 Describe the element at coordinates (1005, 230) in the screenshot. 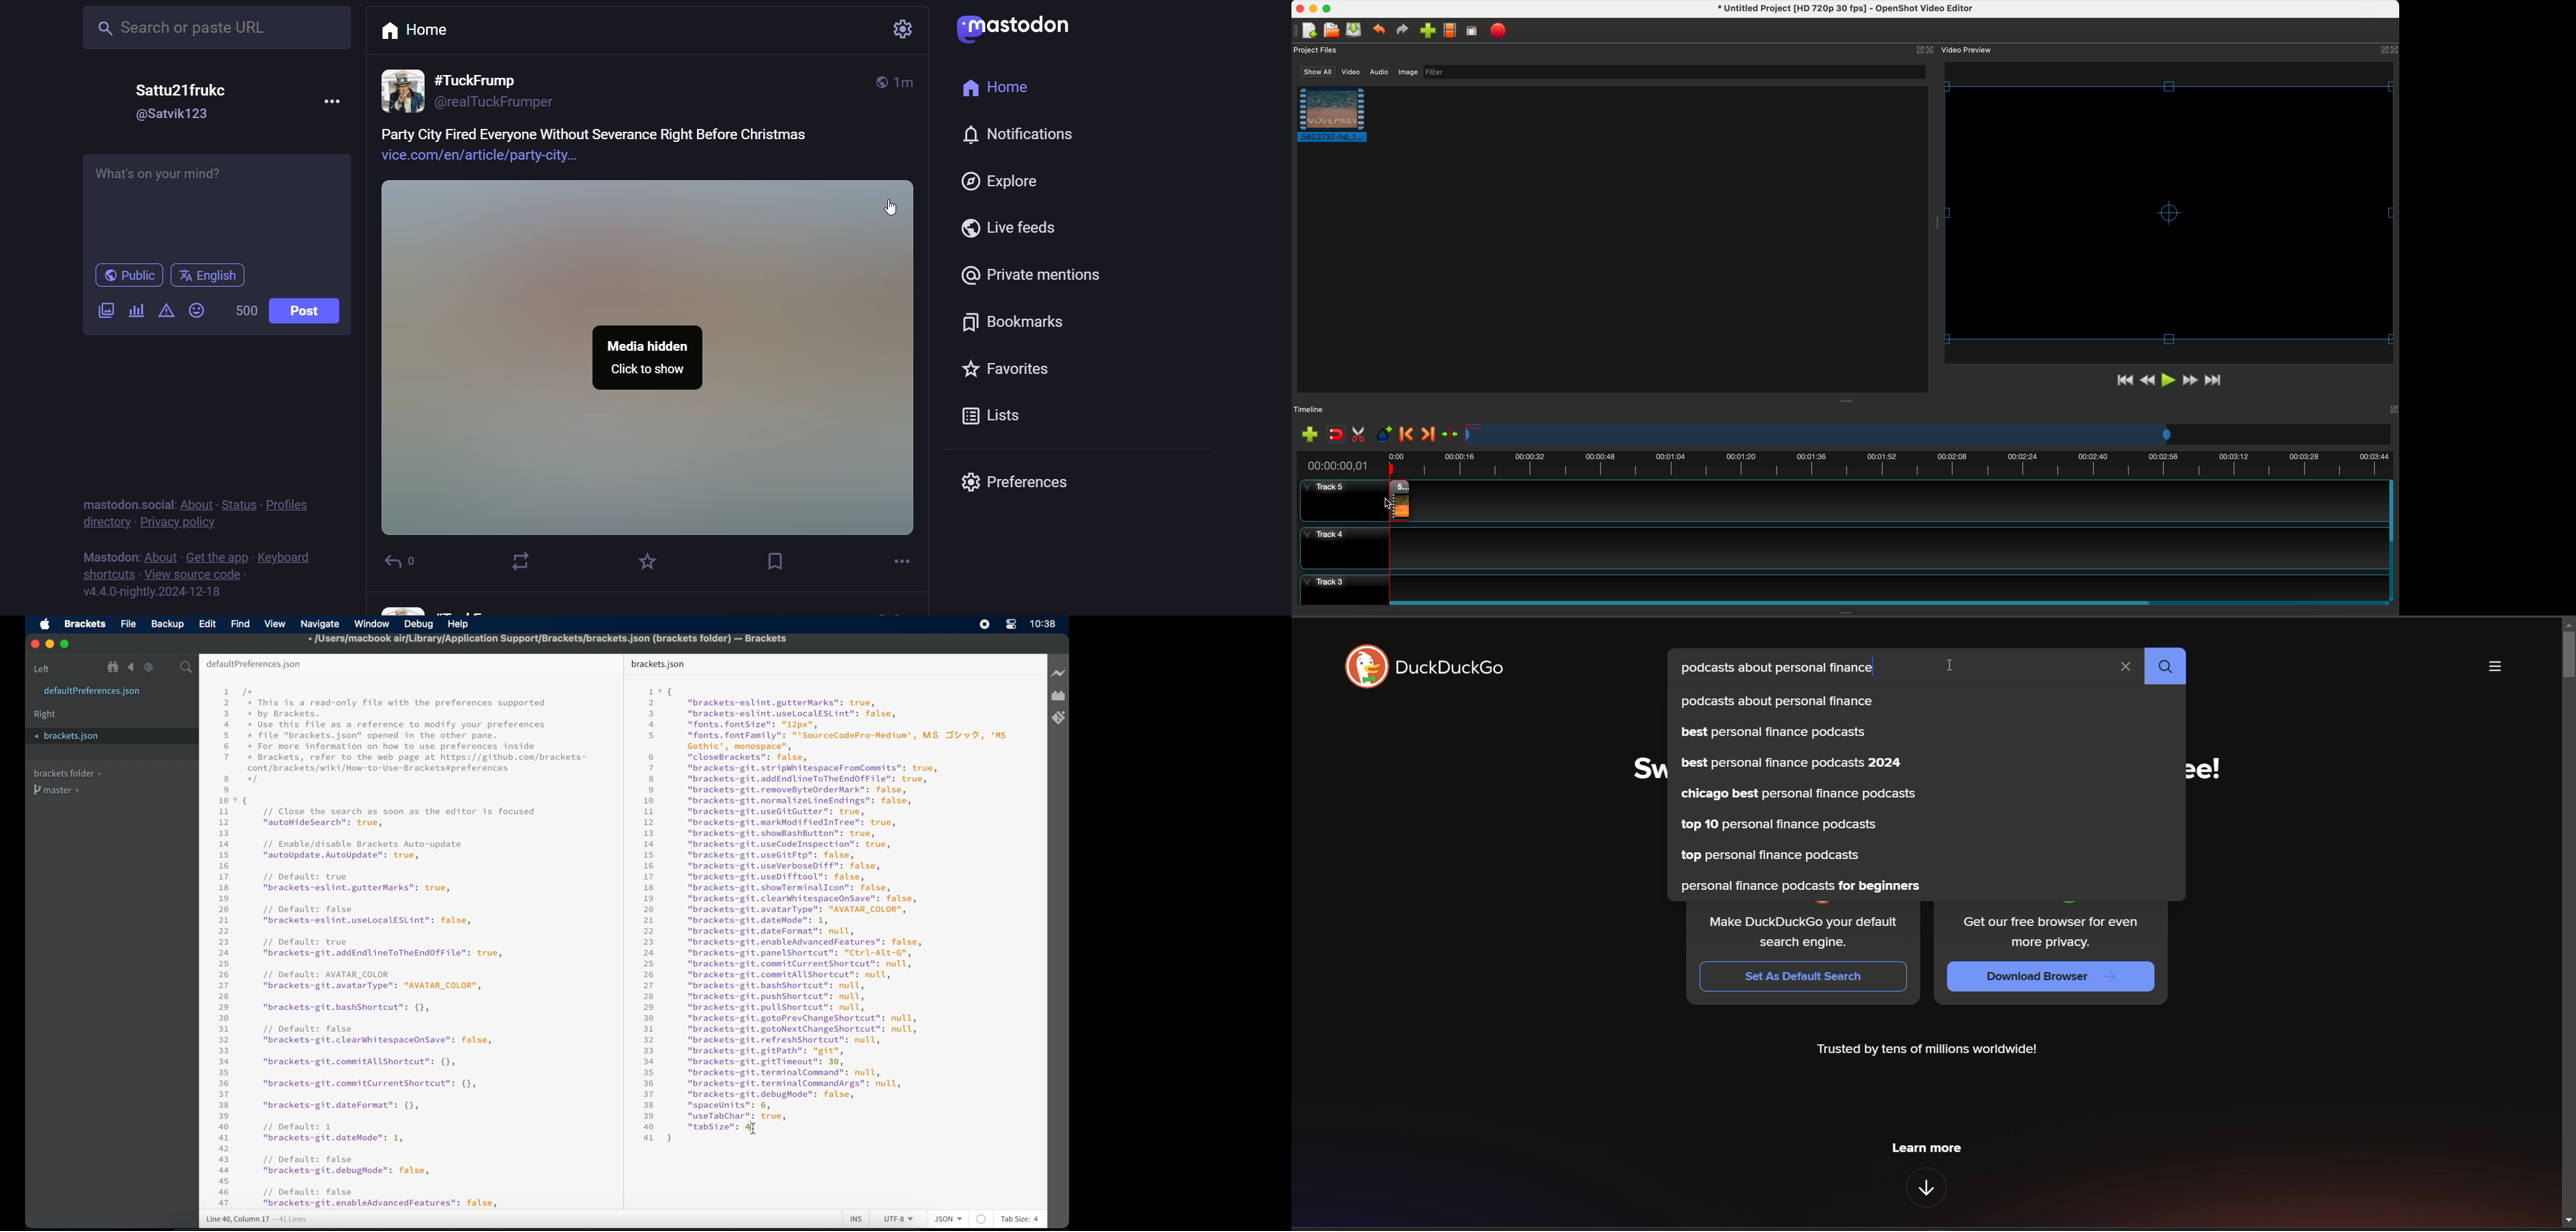

I see `Live feeds` at that location.